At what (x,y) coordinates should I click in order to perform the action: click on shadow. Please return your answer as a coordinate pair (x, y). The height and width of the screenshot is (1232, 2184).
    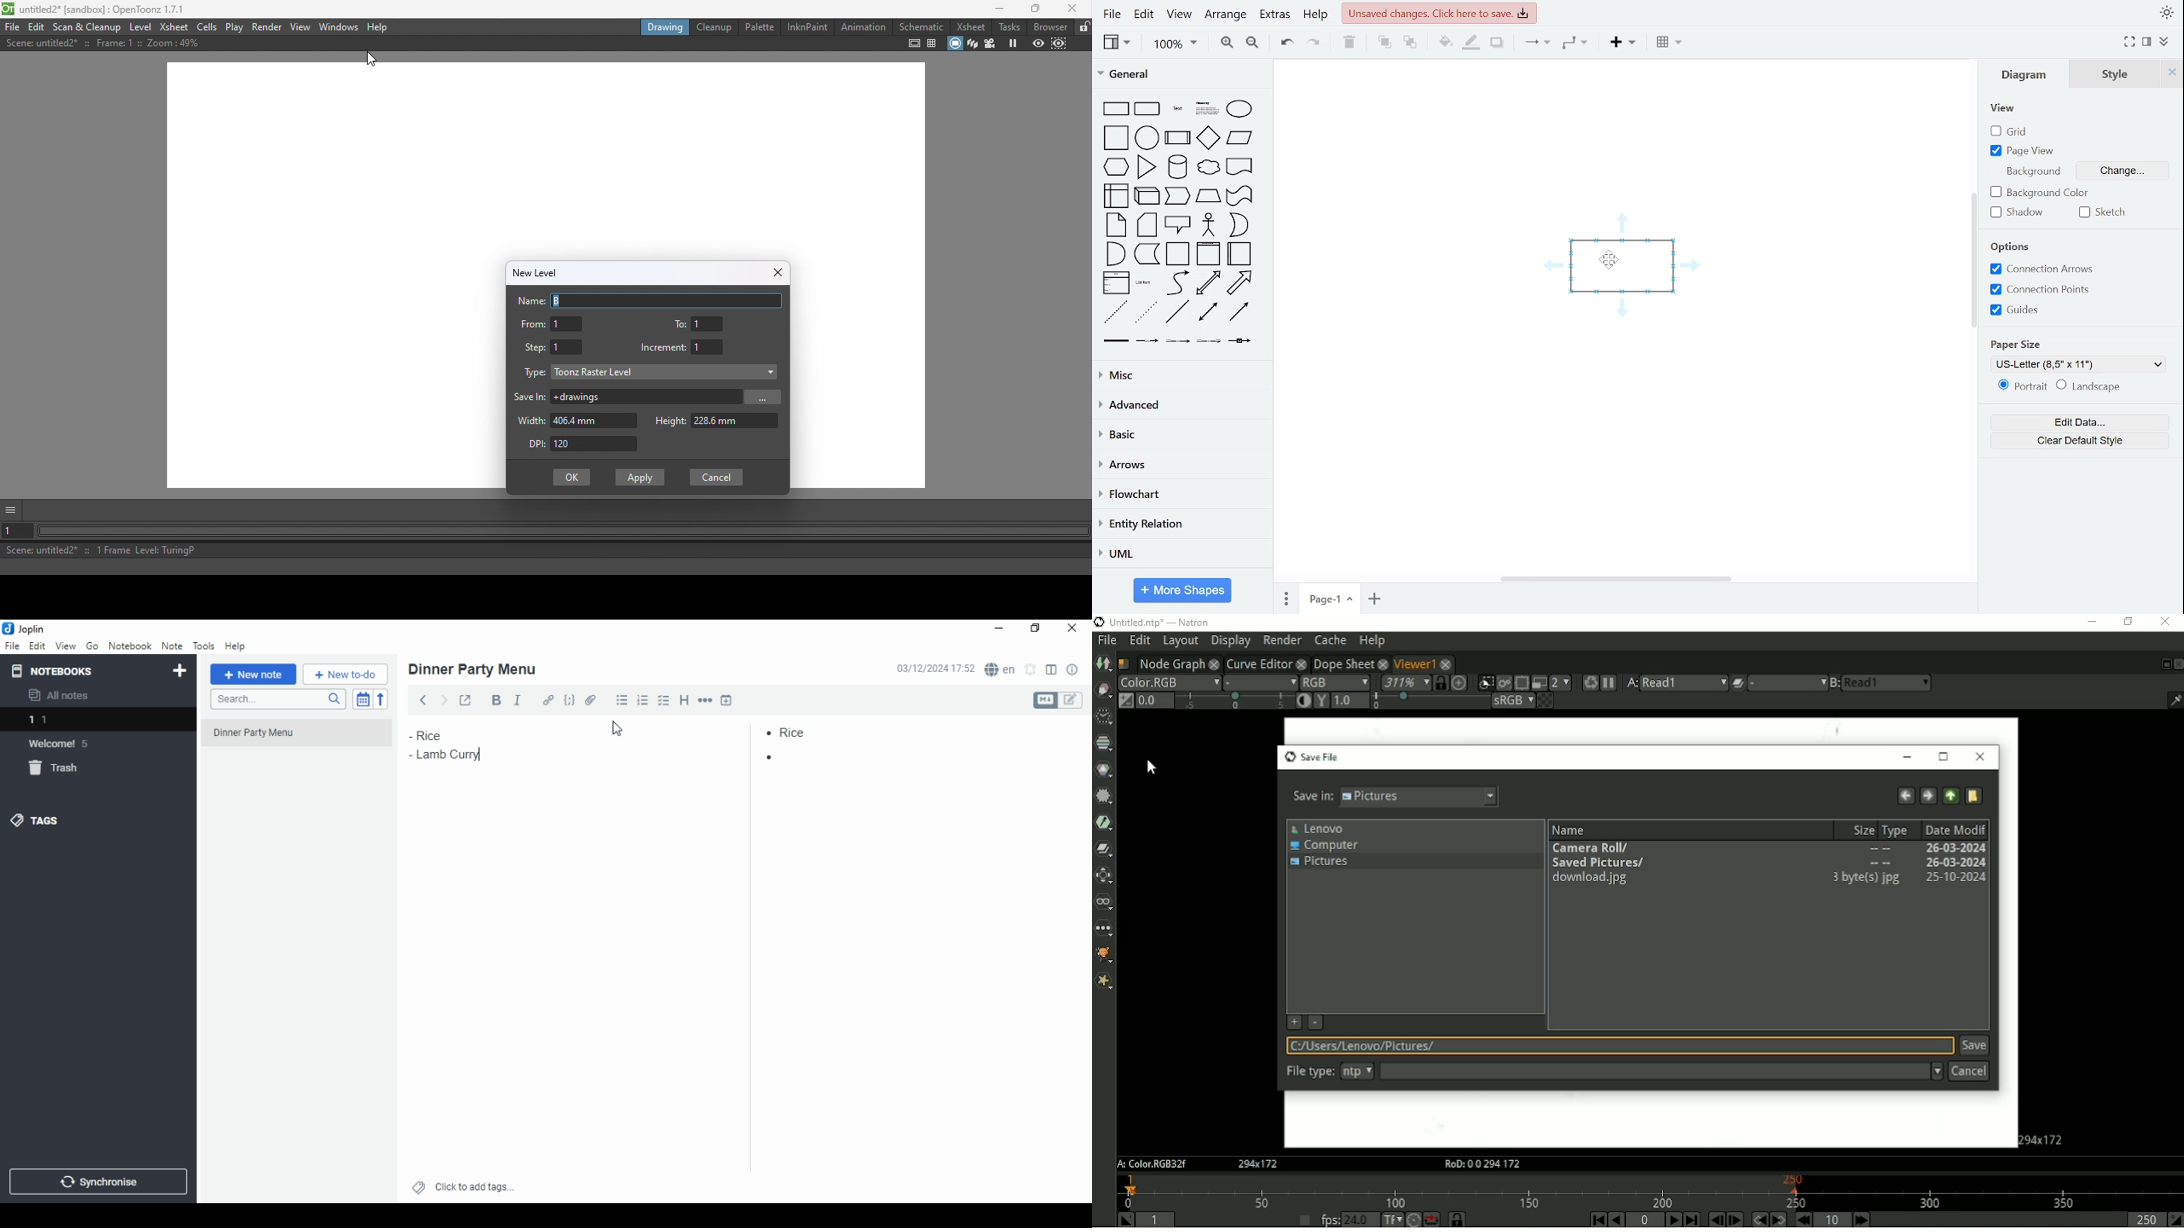
    Looking at the image, I should click on (2018, 211).